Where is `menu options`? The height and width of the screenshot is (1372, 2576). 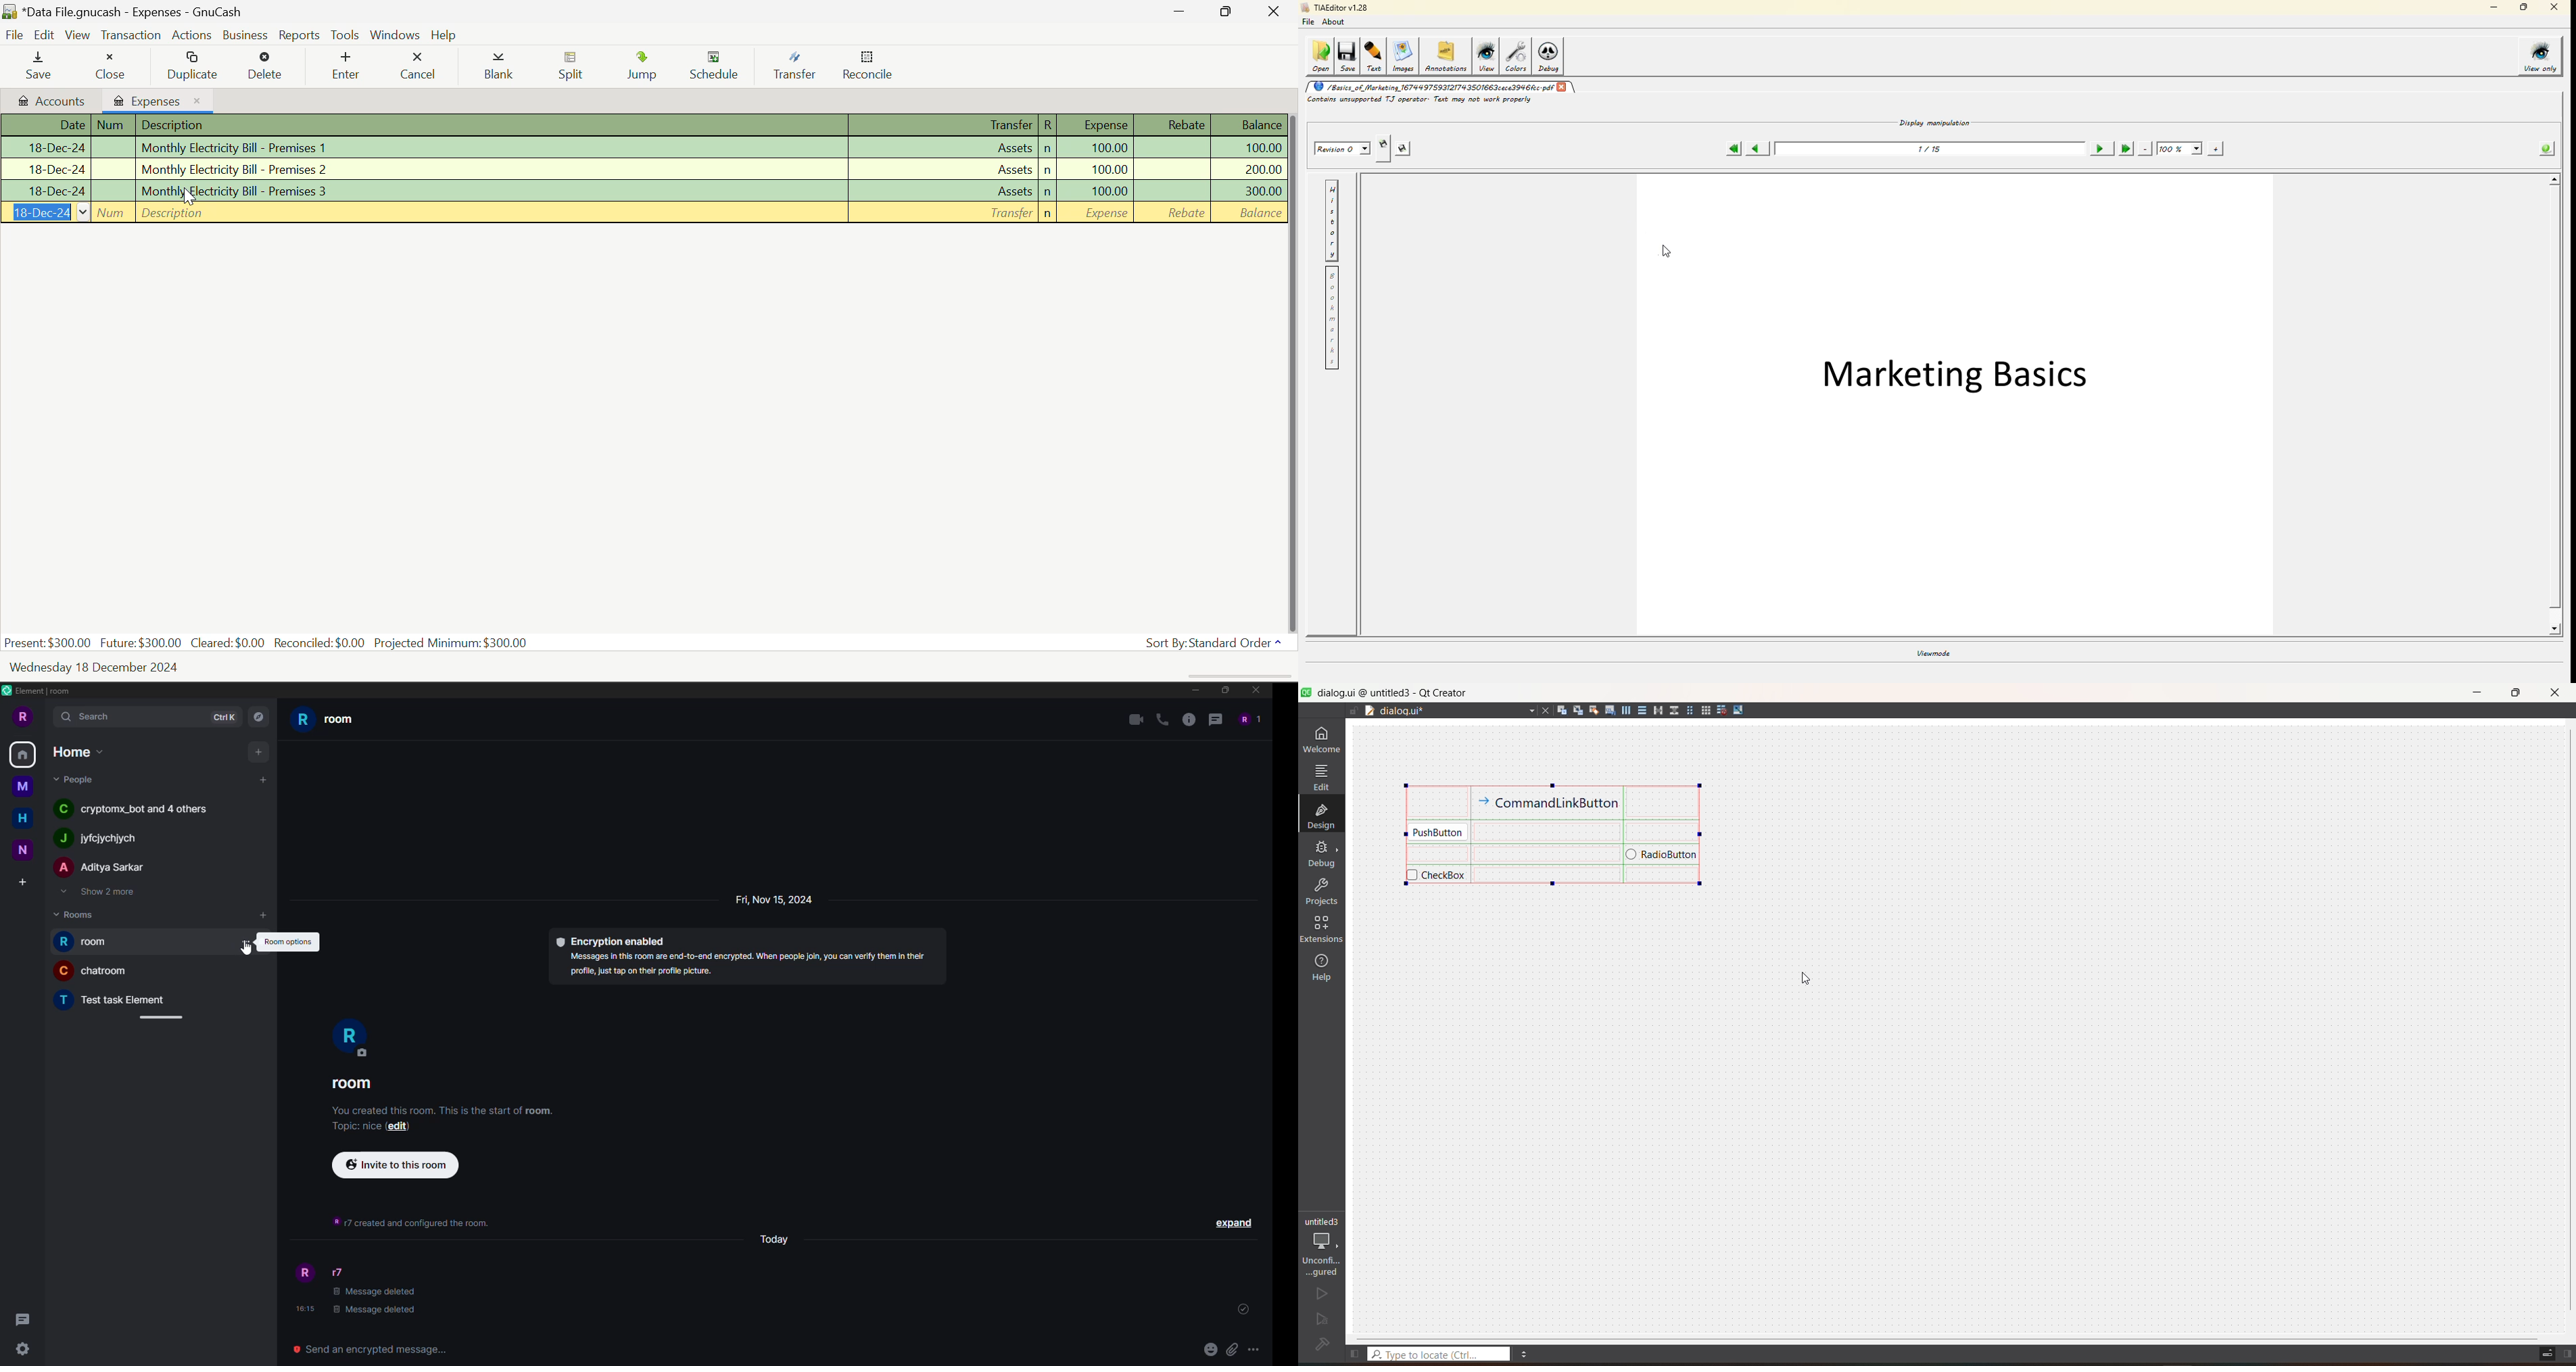
menu options is located at coordinates (1525, 1355).